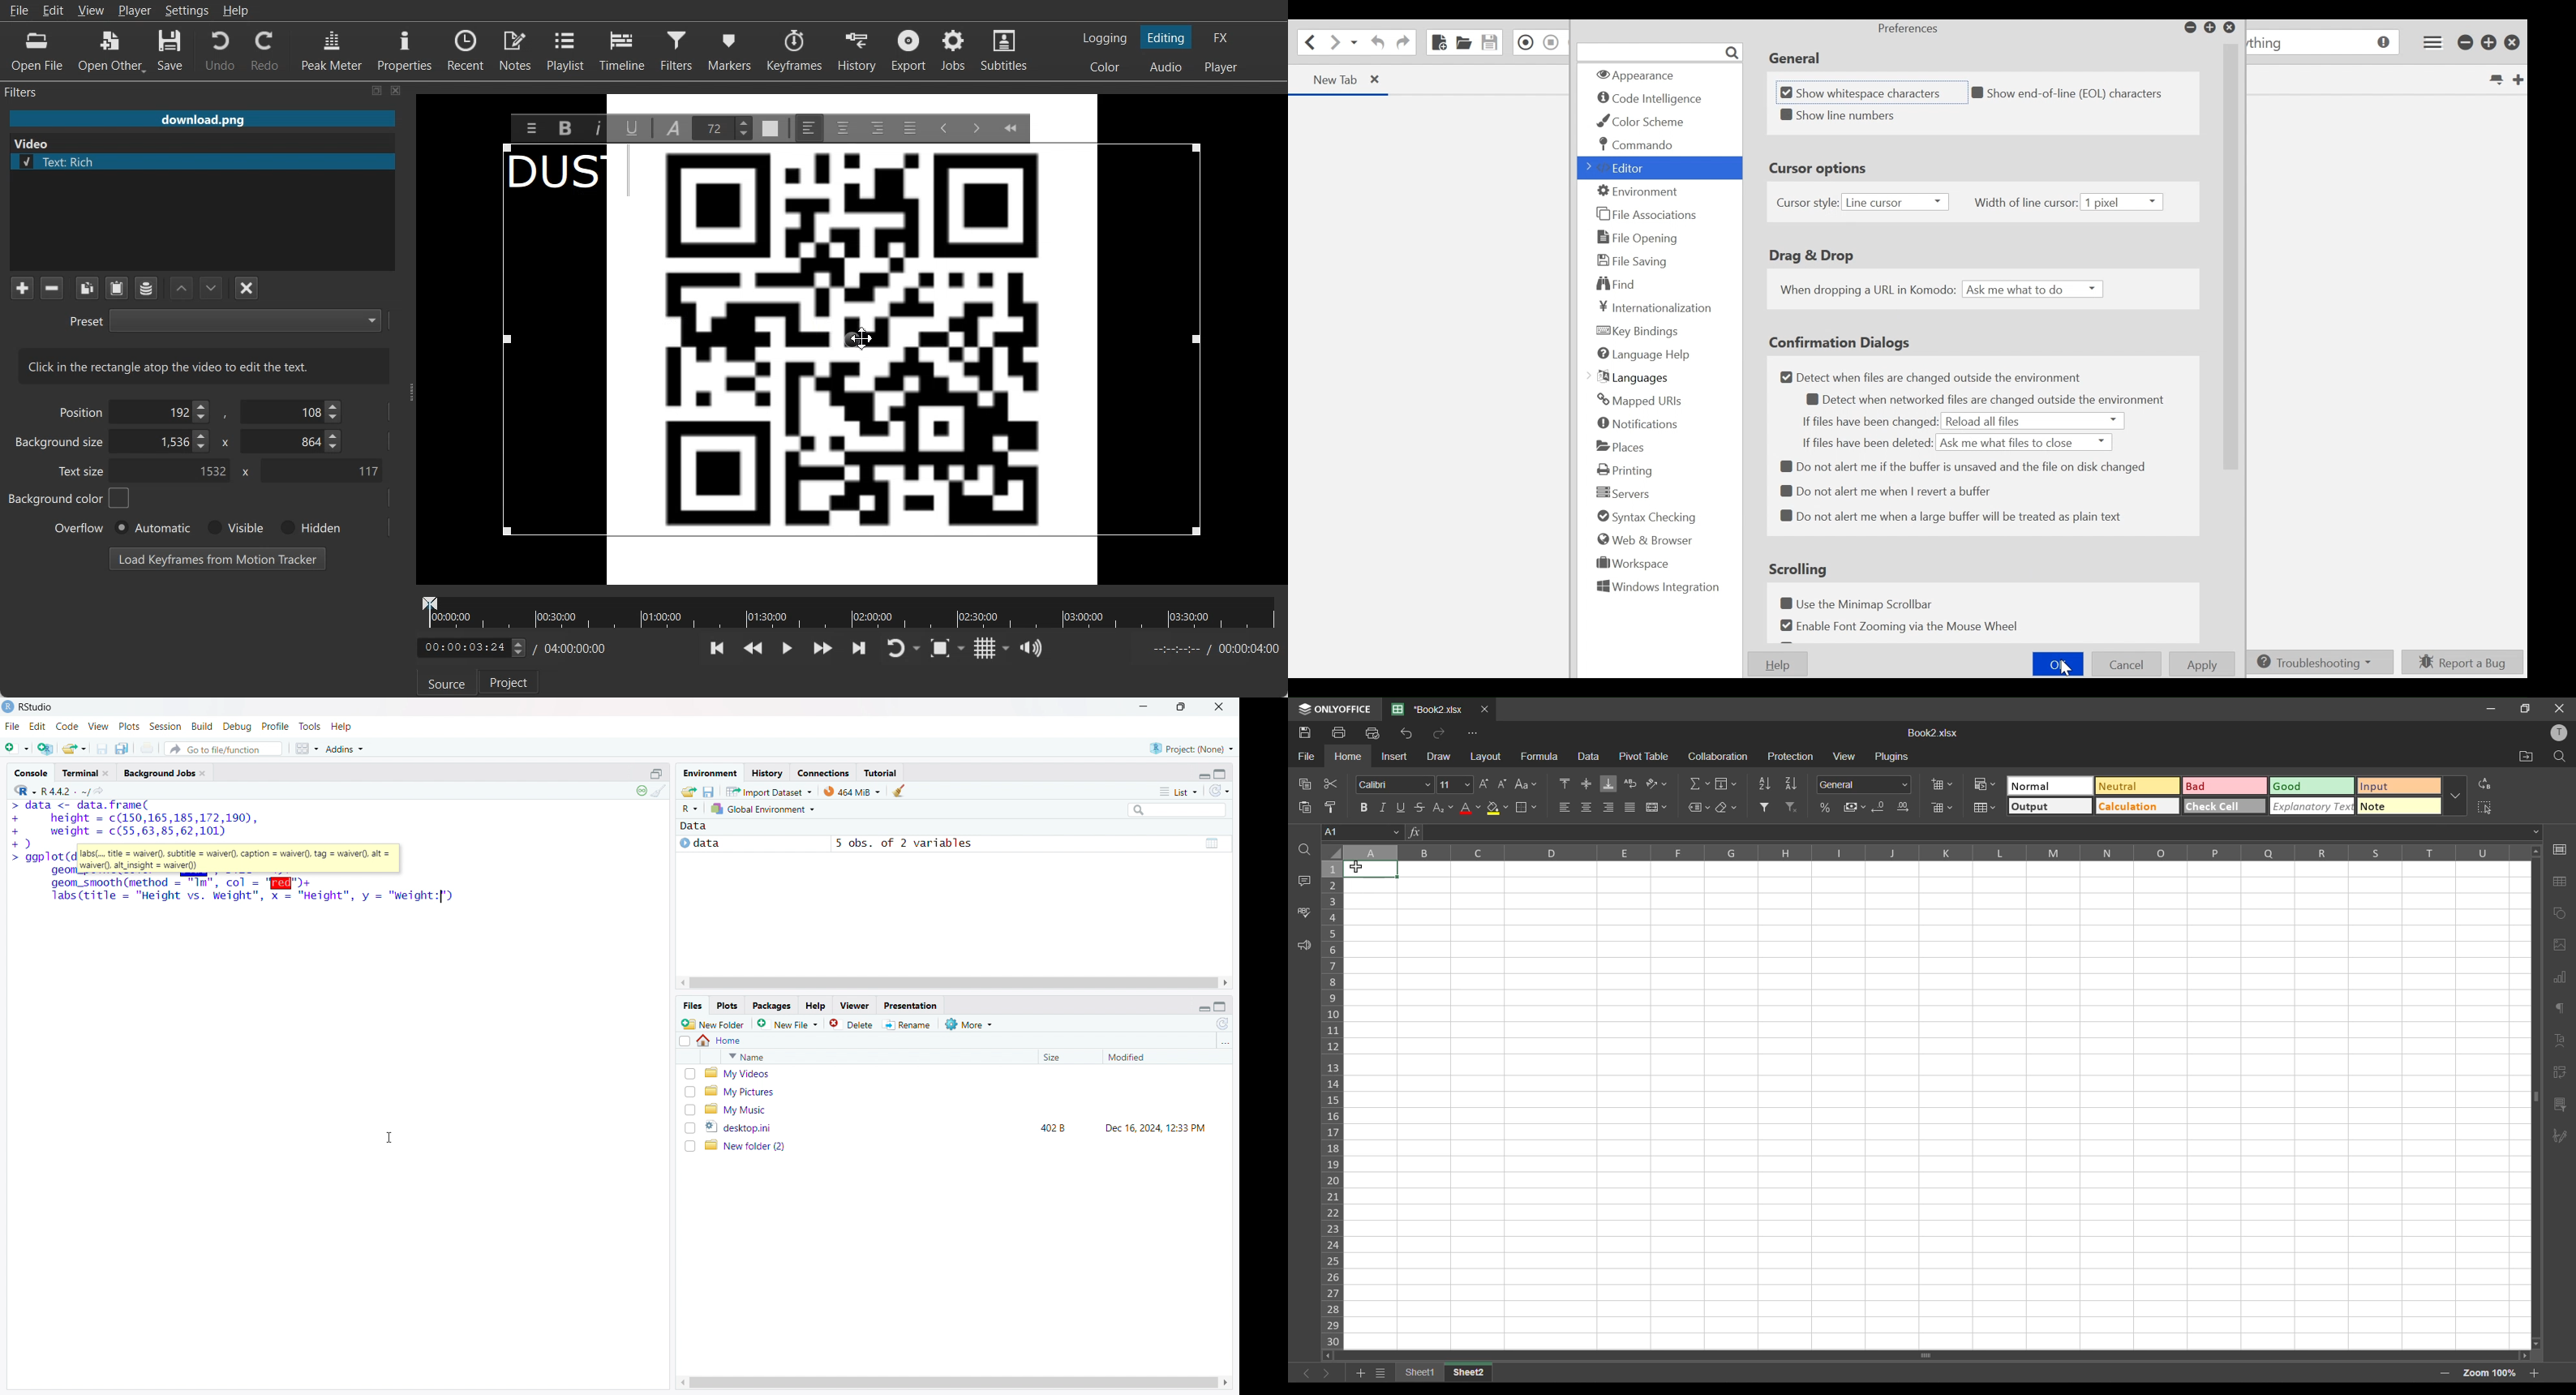 The width and height of the screenshot is (2576, 1400). I want to click on data, so click(694, 827).